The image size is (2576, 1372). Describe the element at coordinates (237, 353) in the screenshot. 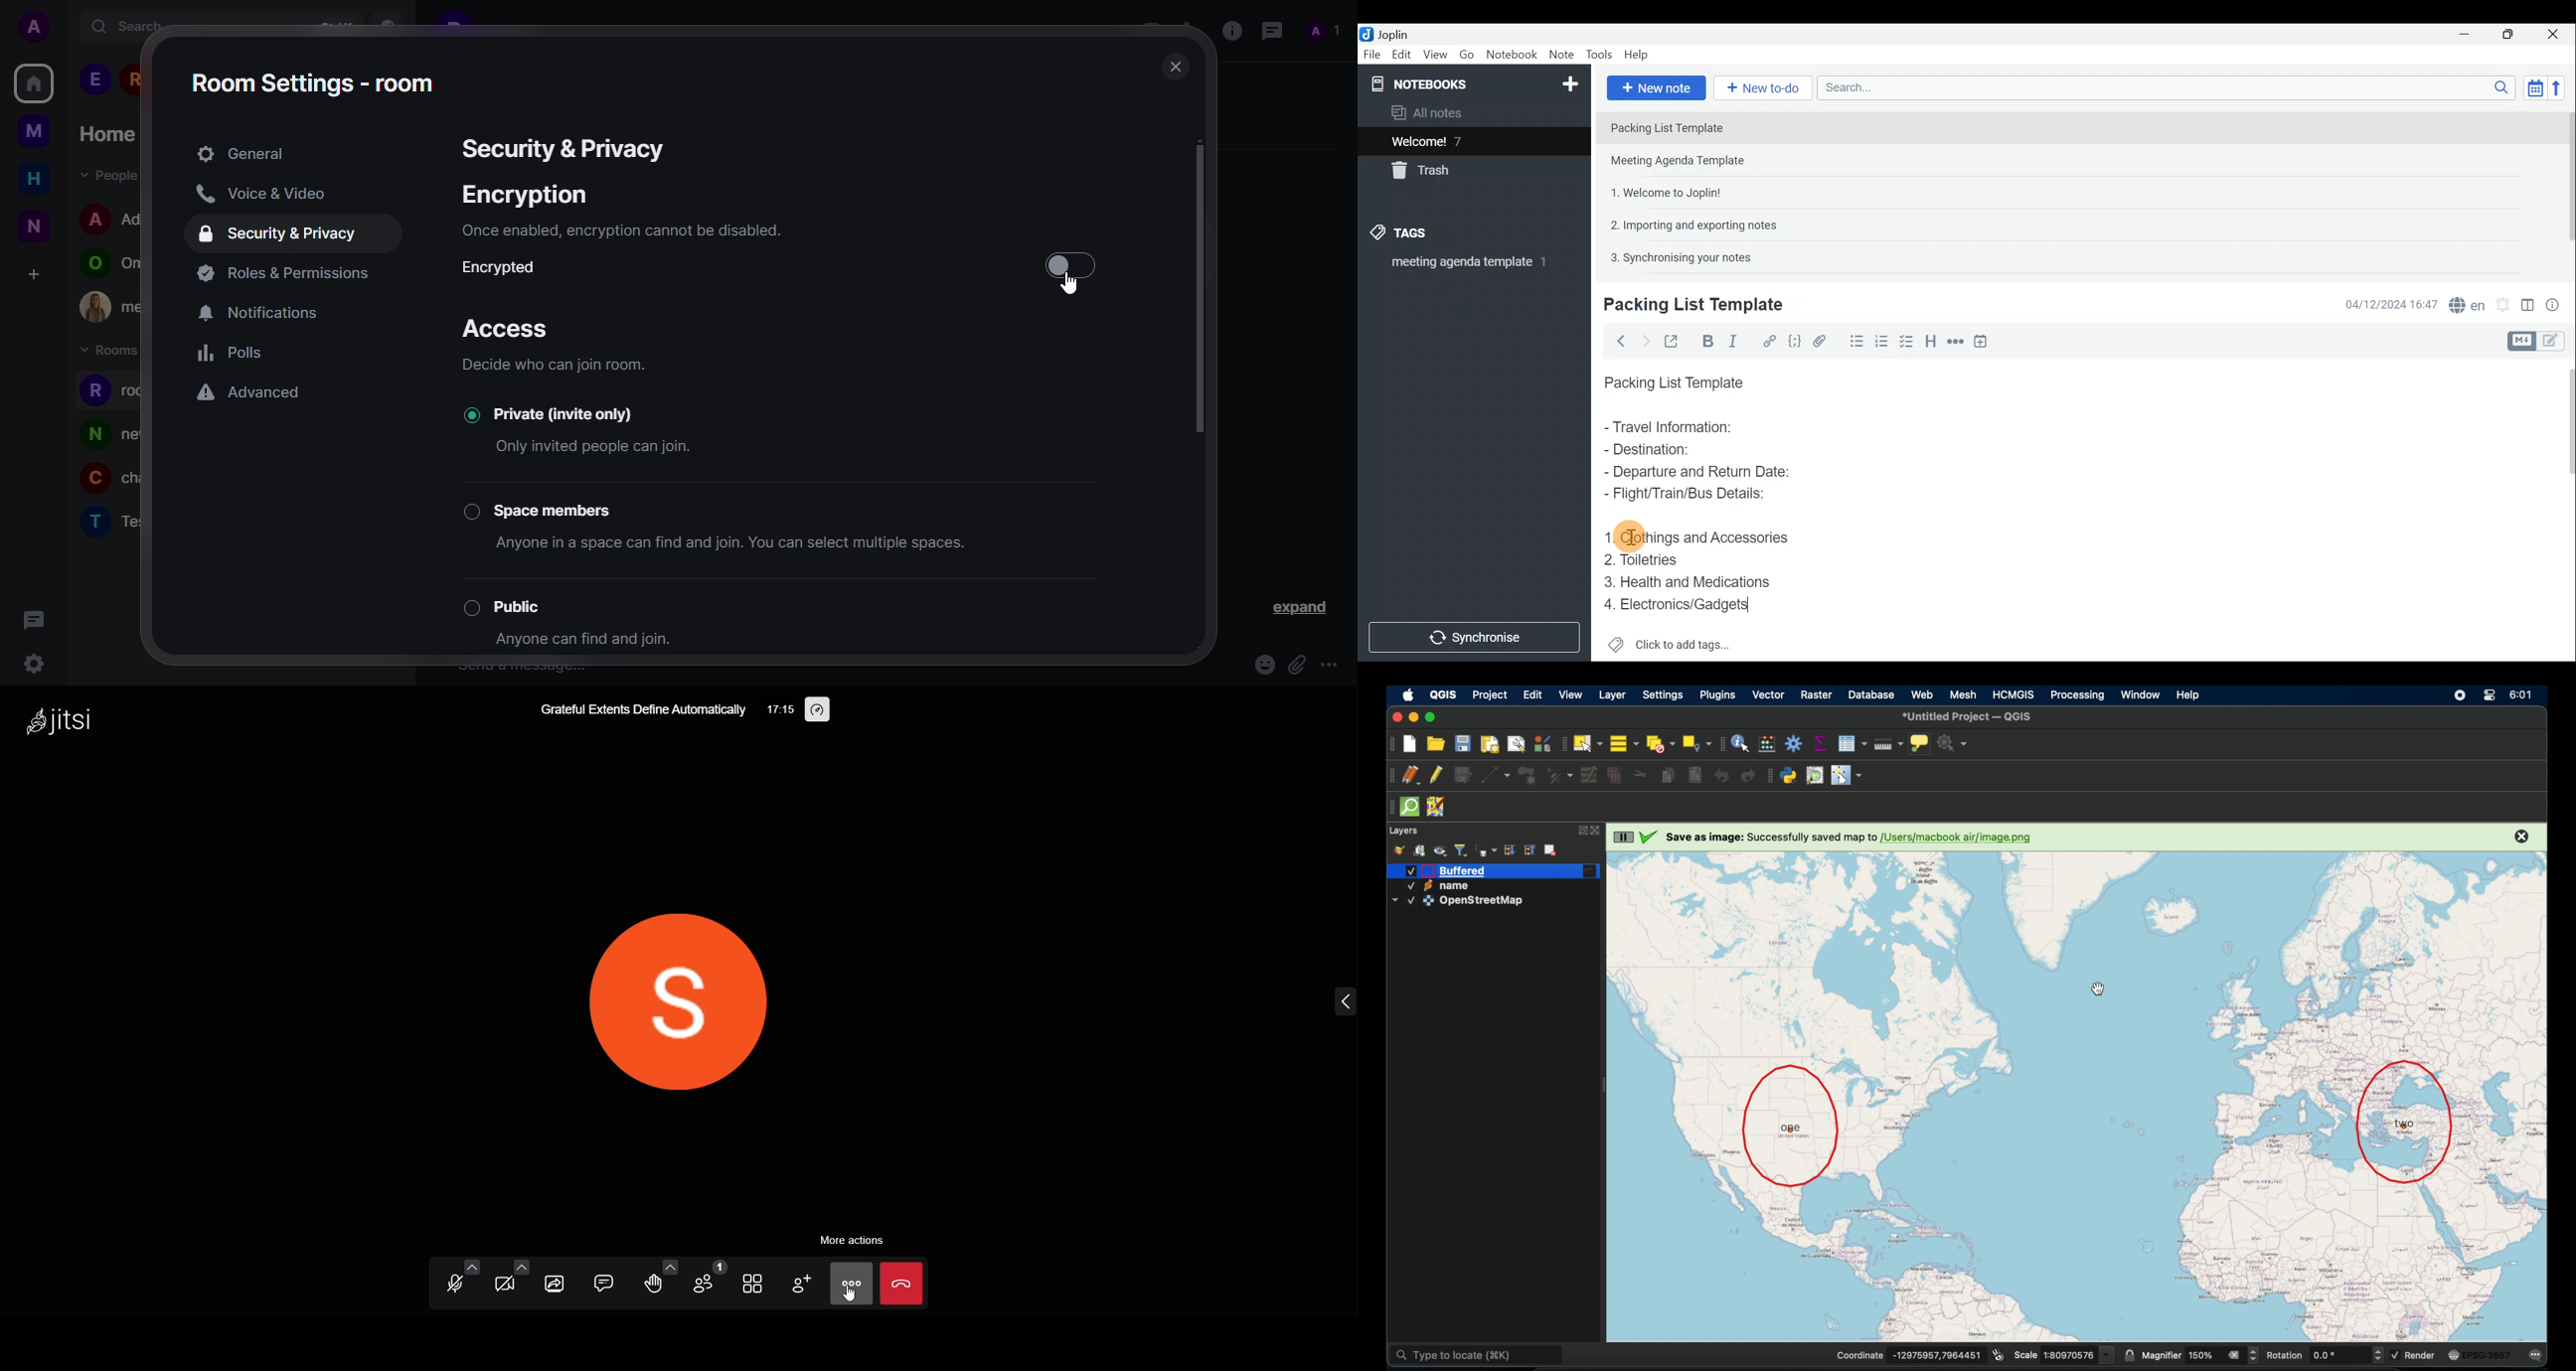

I see `polls` at that location.